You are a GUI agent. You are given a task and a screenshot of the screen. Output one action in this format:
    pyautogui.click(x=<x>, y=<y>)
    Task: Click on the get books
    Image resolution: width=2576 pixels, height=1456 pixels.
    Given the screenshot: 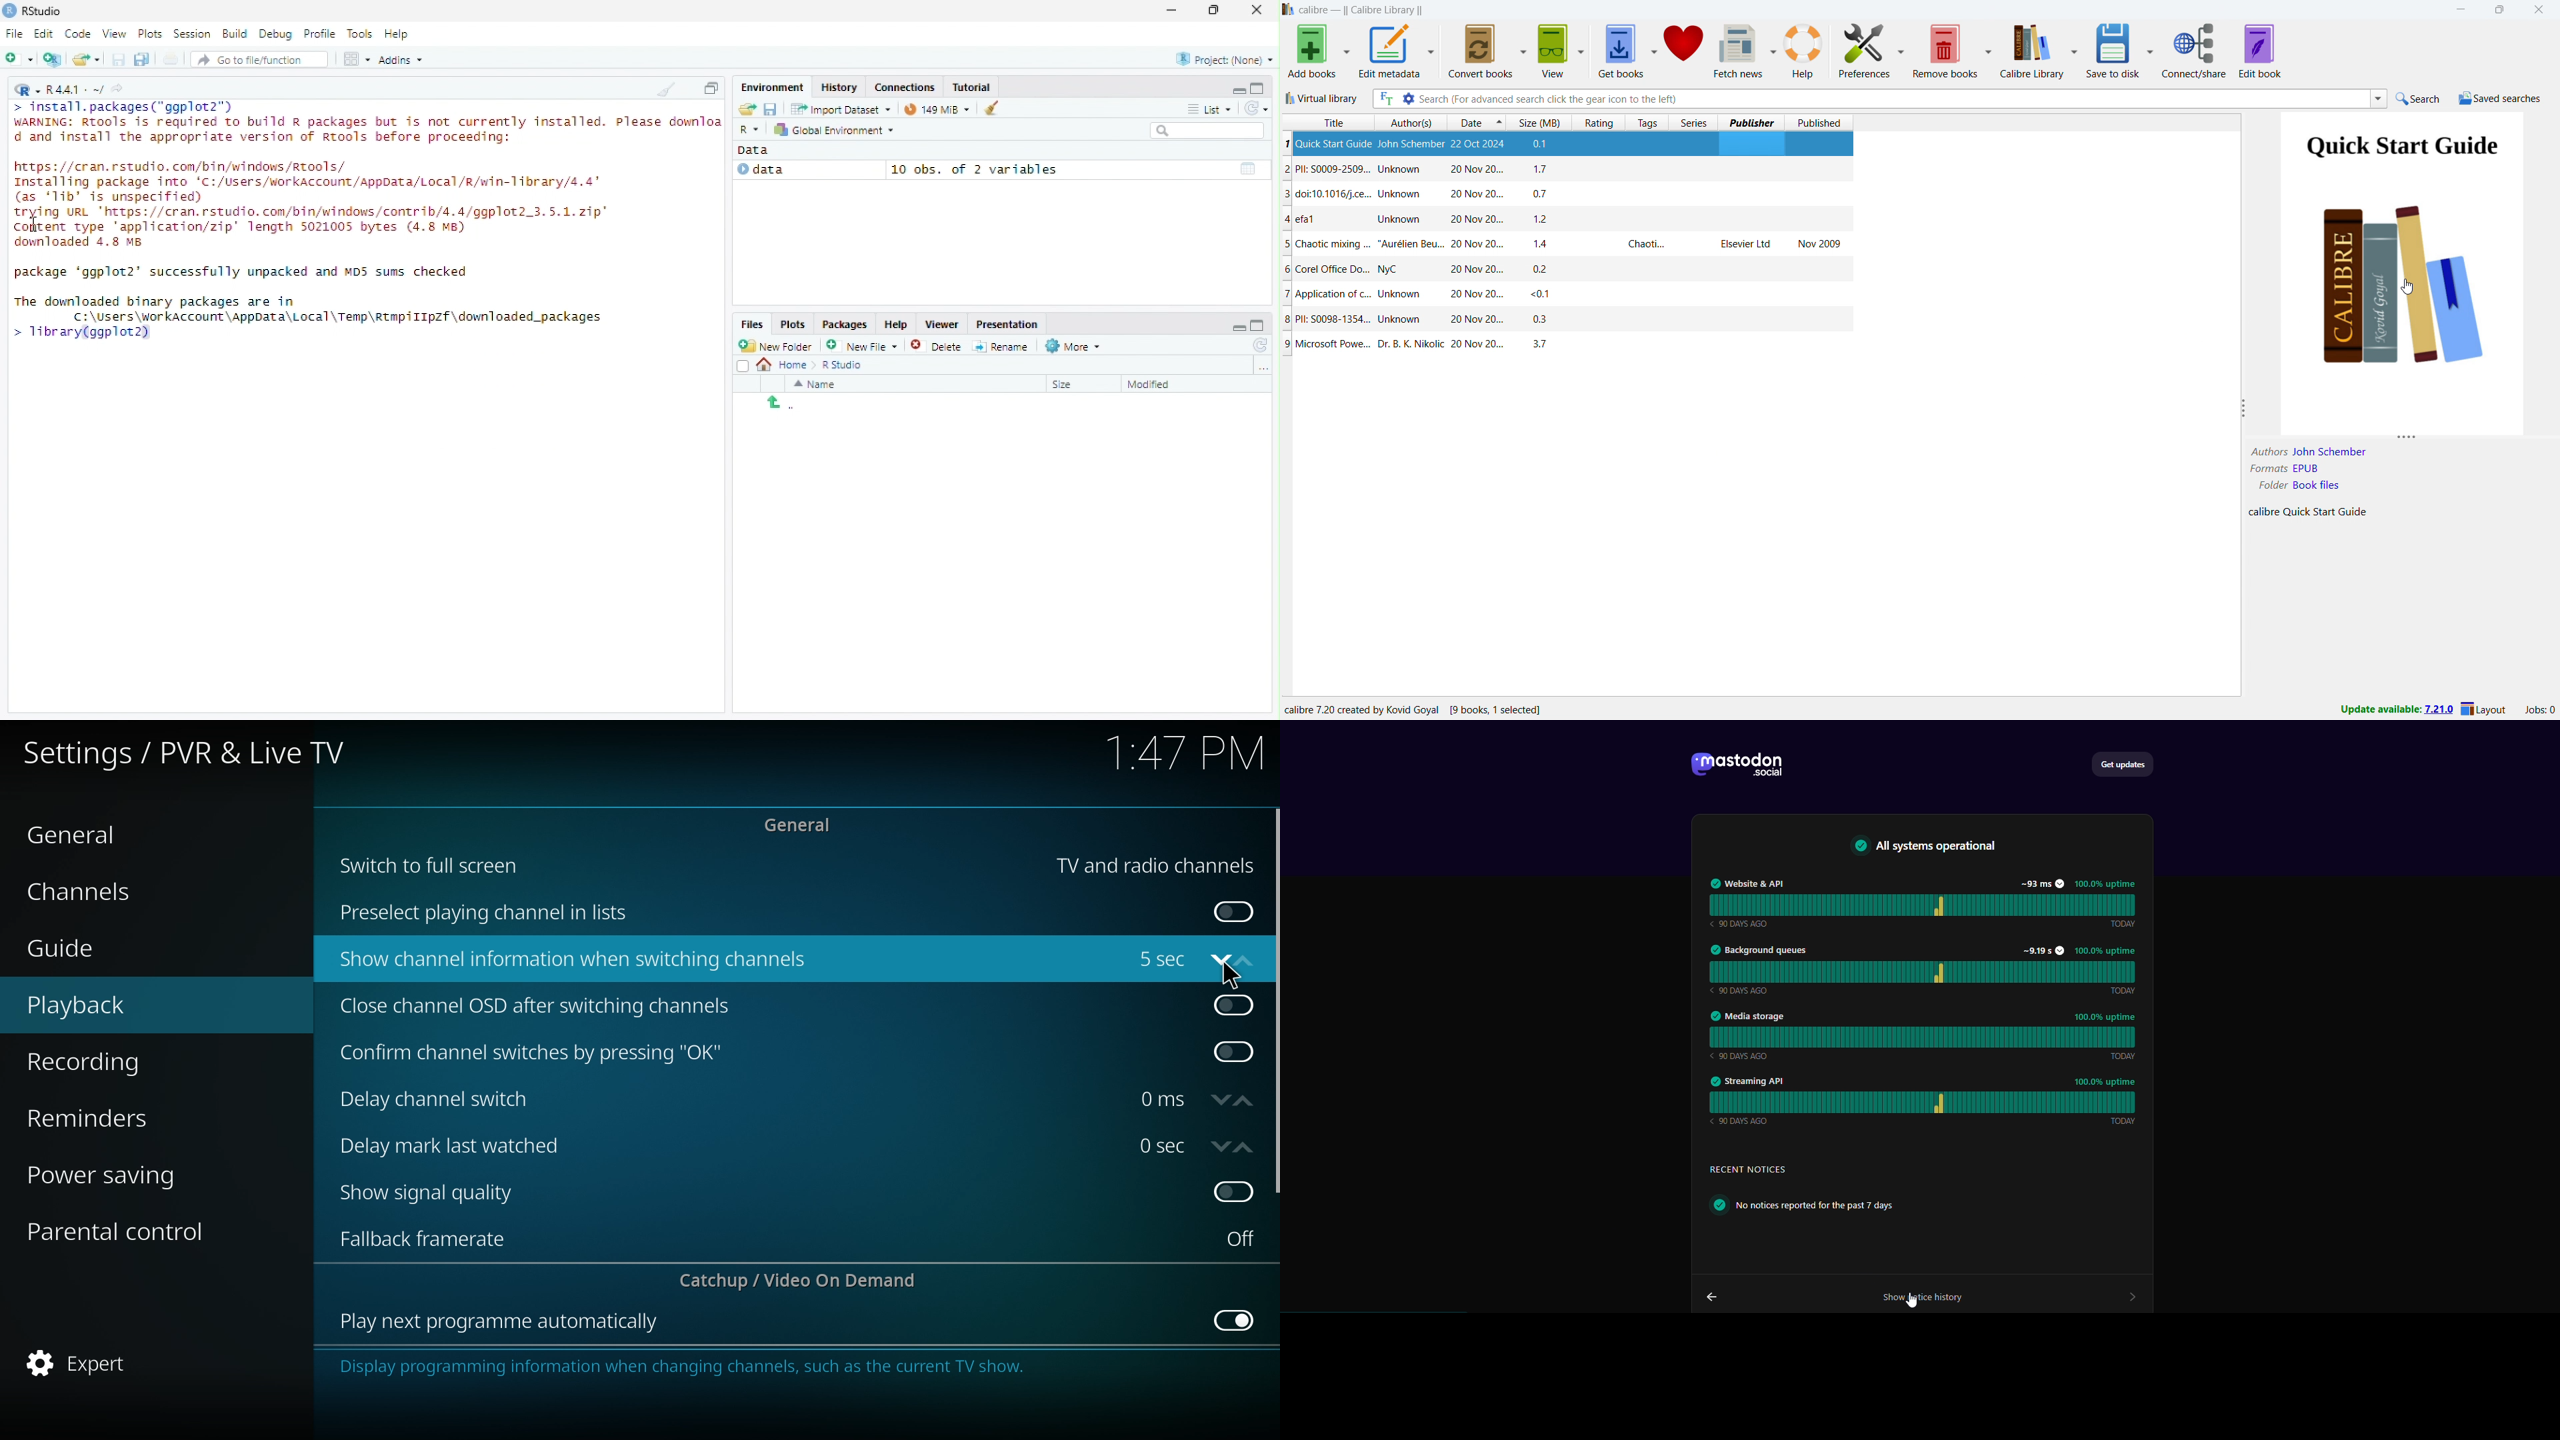 What is the action you would take?
    pyautogui.click(x=1621, y=50)
    